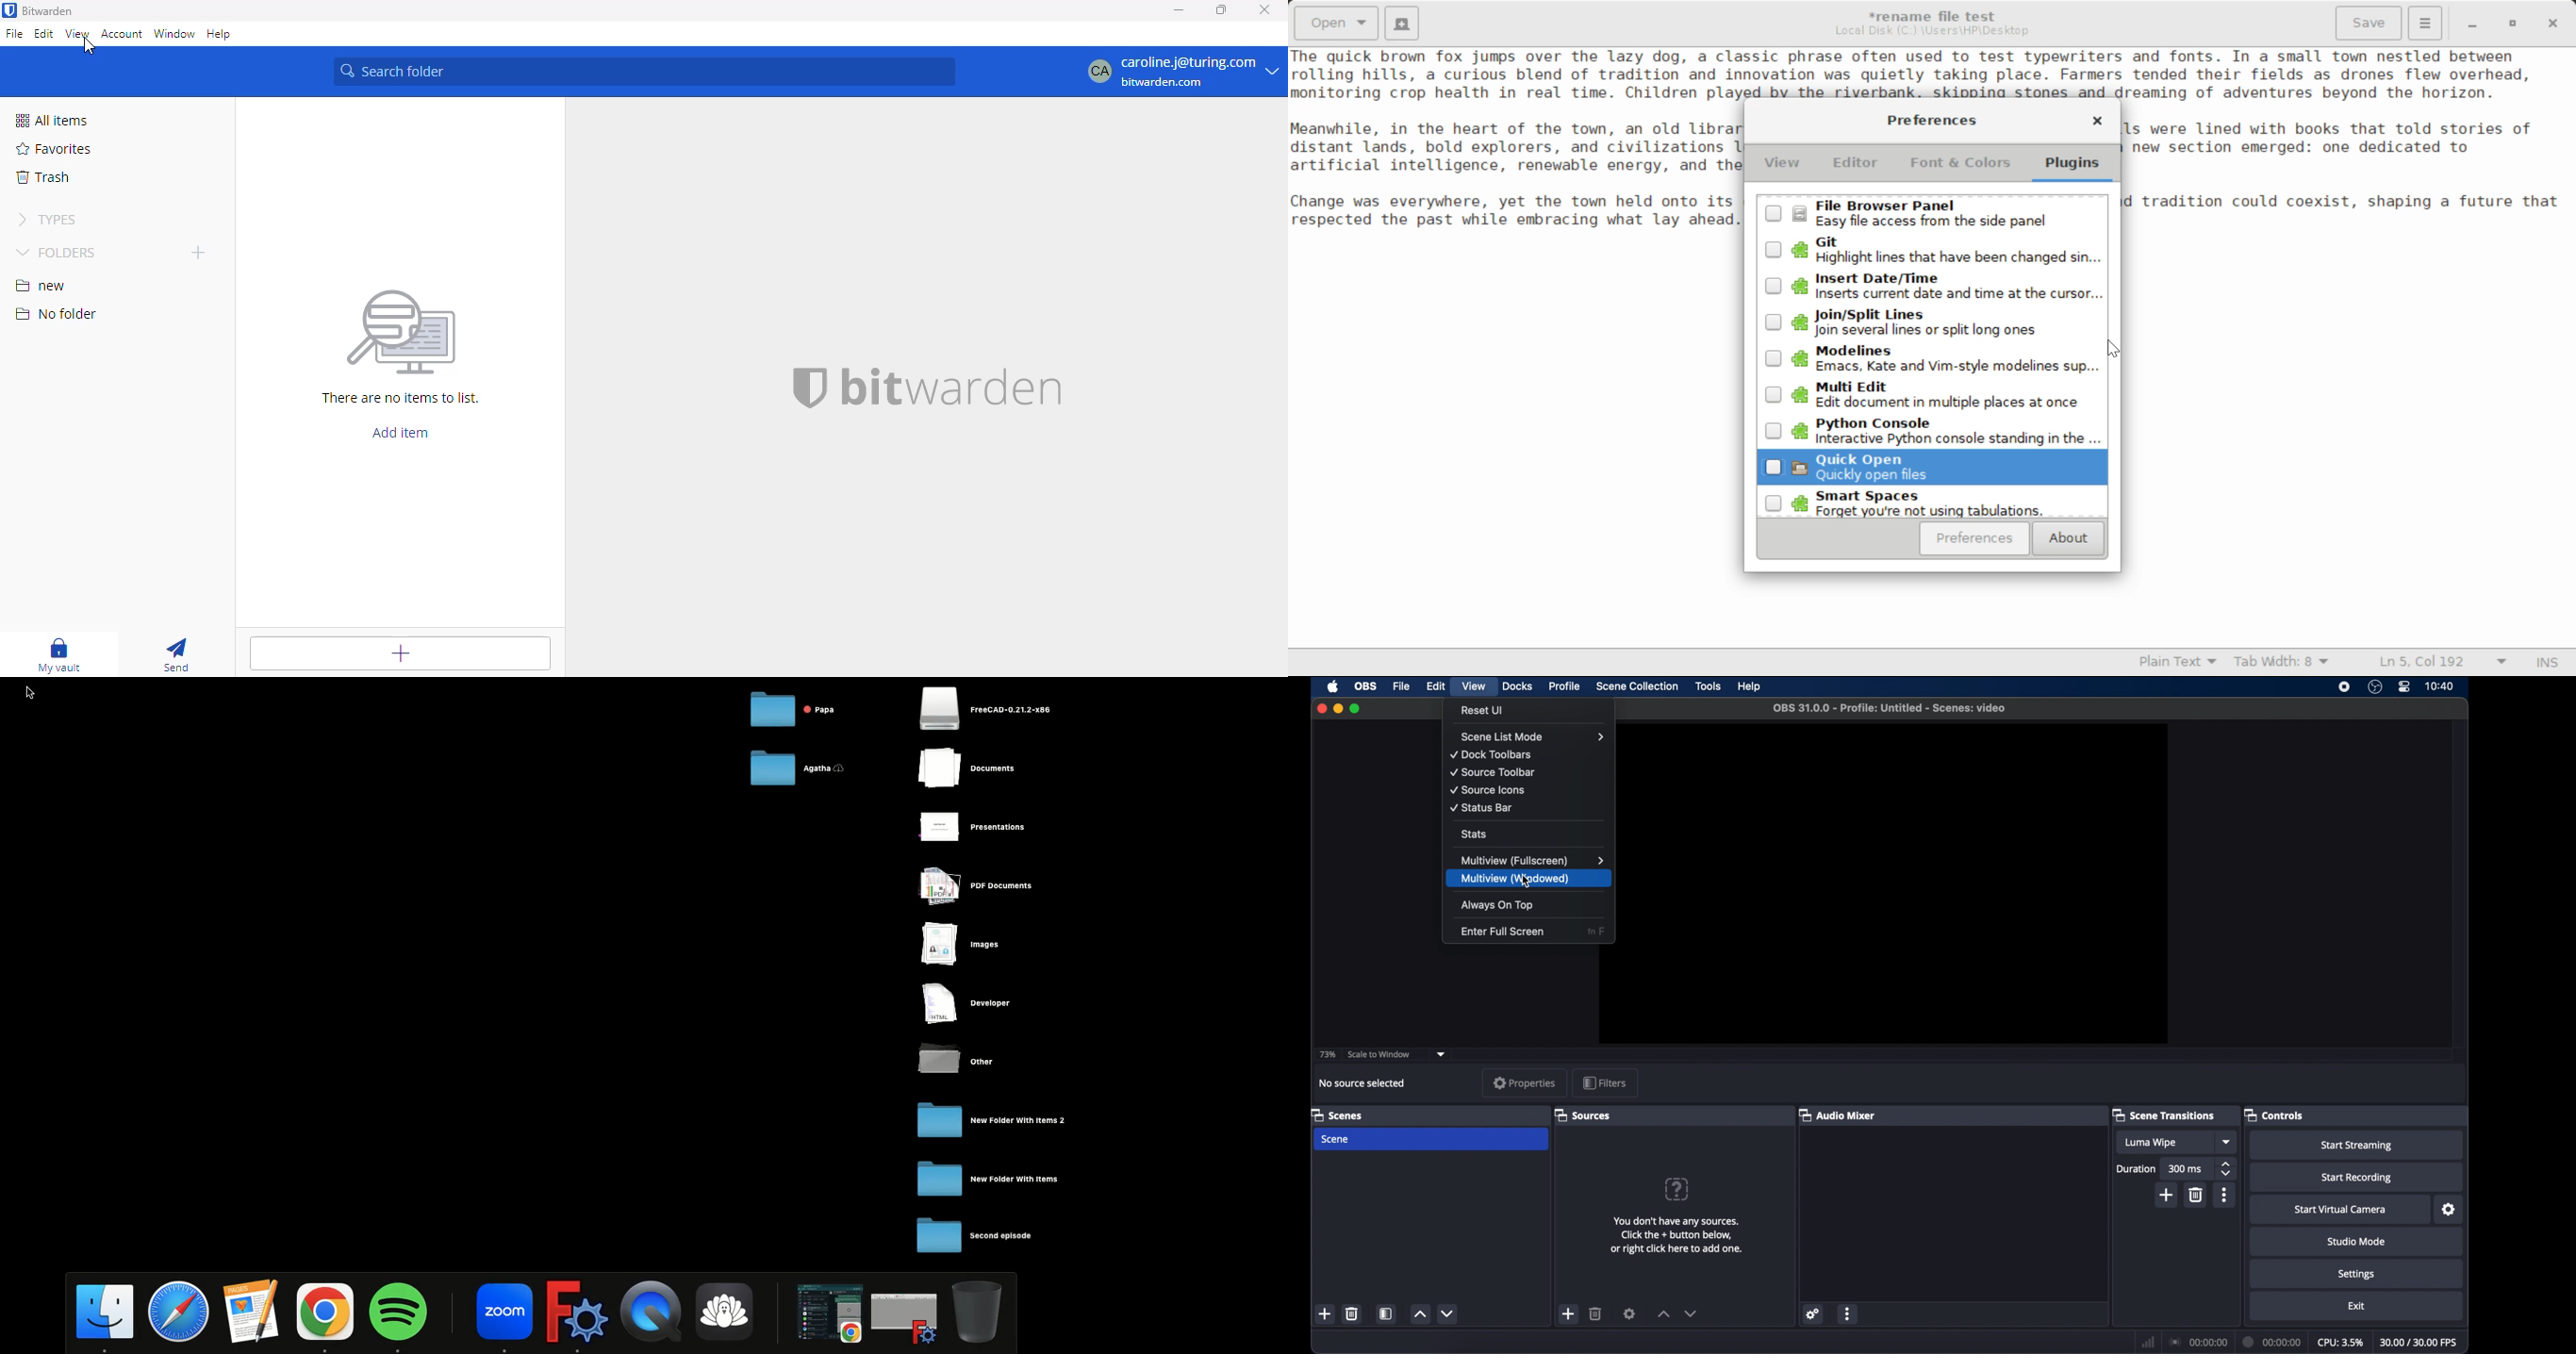  Describe the element at coordinates (1327, 1055) in the screenshot. I see `73%` at that location.